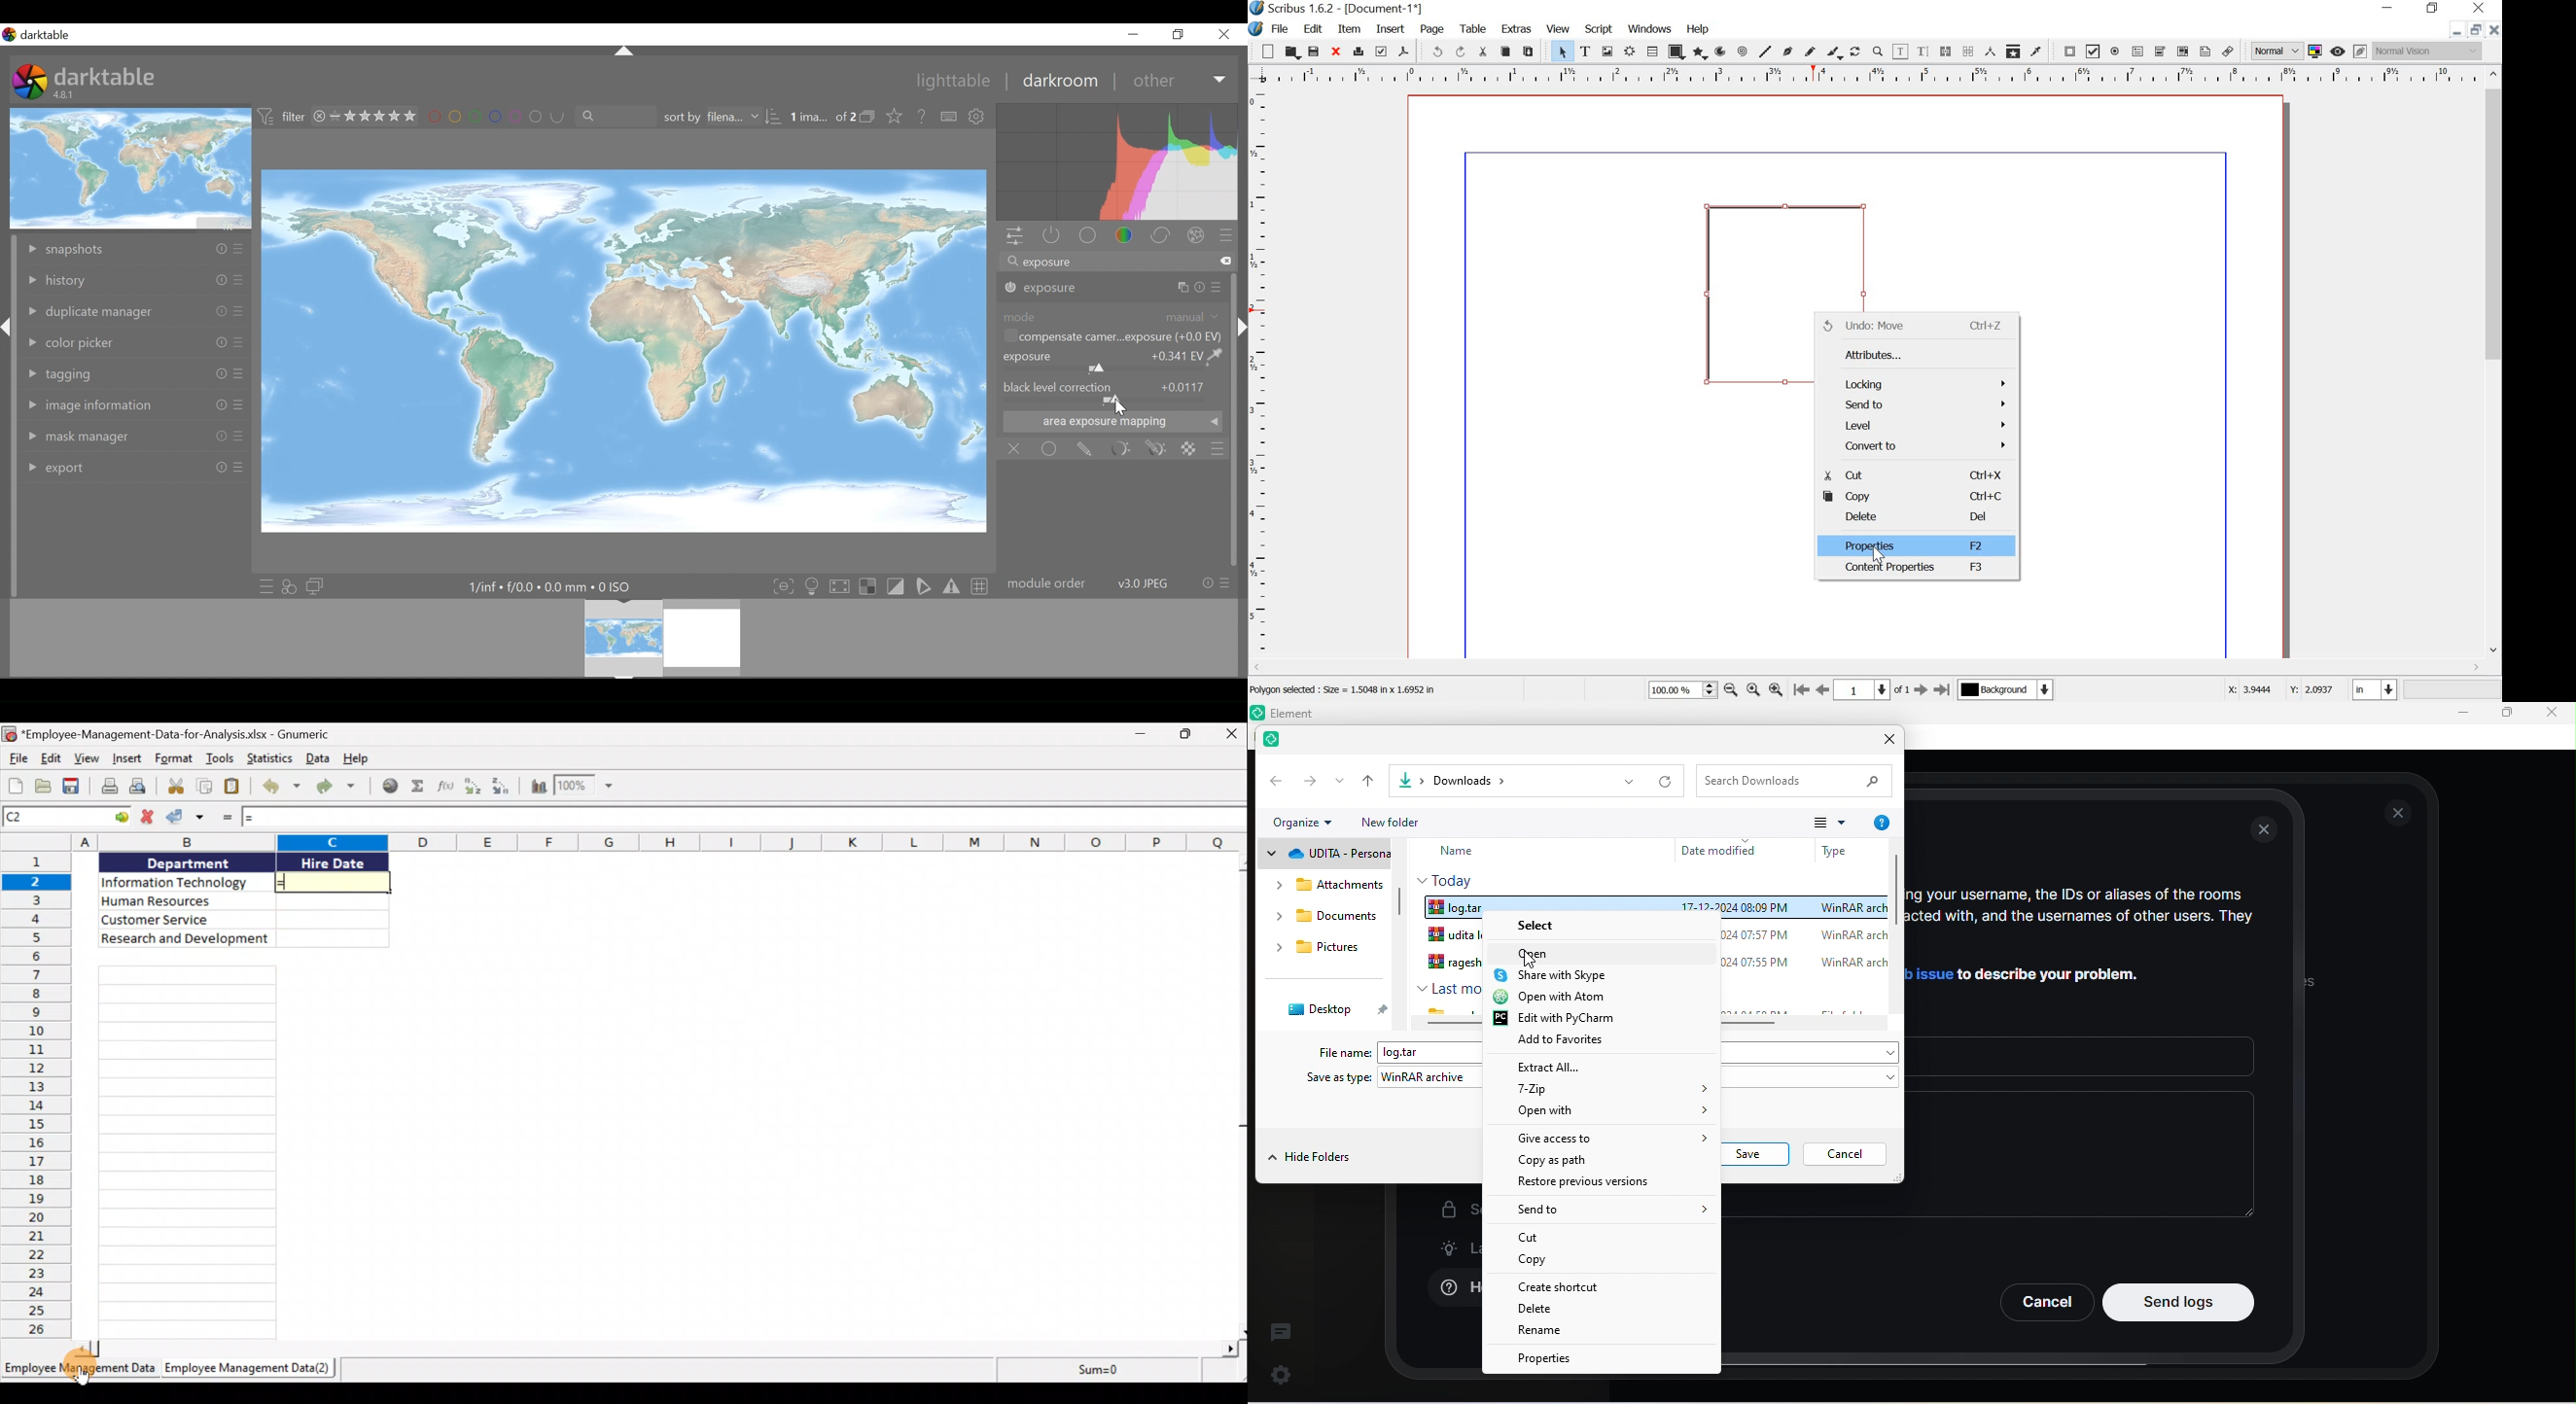 This screenshot has width=2576, height=1428. What do you see at coordinates (1920, 473) in the screenshot?
I see `cut  ctrl+x` at bounding box center [1920, 473].